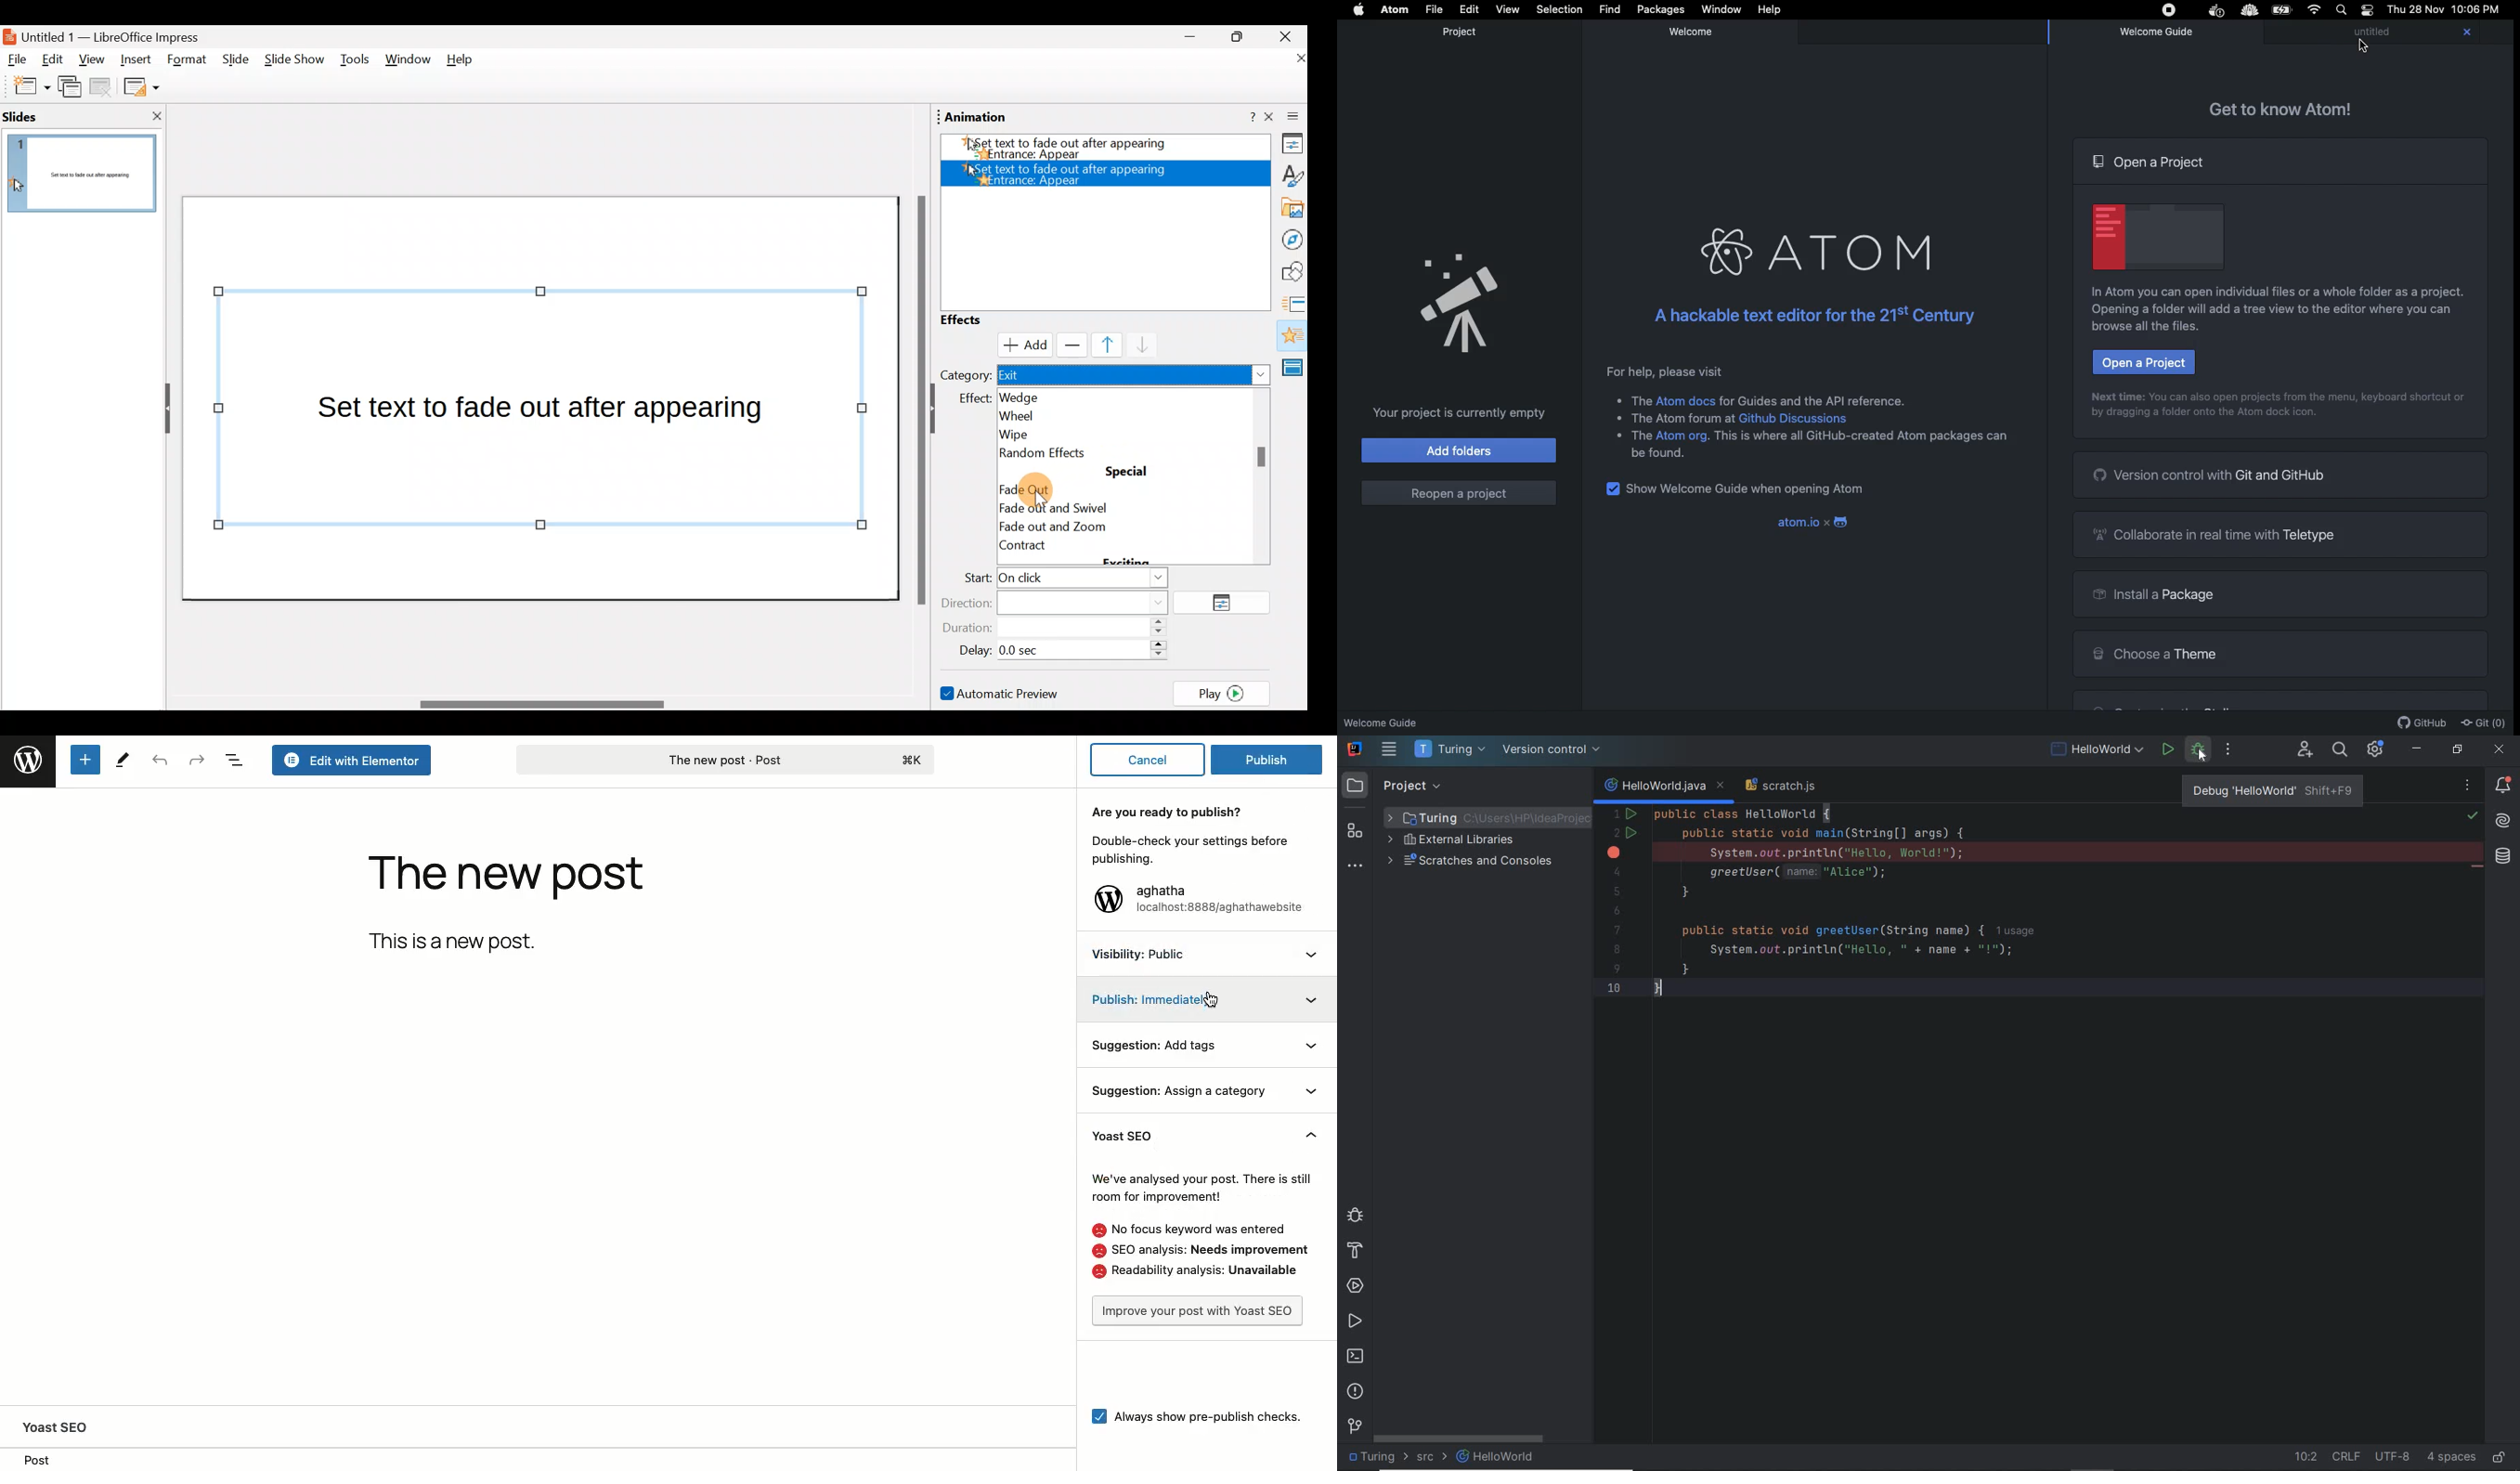 Image resolution: width=2520 pixels, height=1484 pixels. What do you see at coordinates (540, 704) in the screenshot?
I see `Scroll bar` at bounding box center [540, 704].